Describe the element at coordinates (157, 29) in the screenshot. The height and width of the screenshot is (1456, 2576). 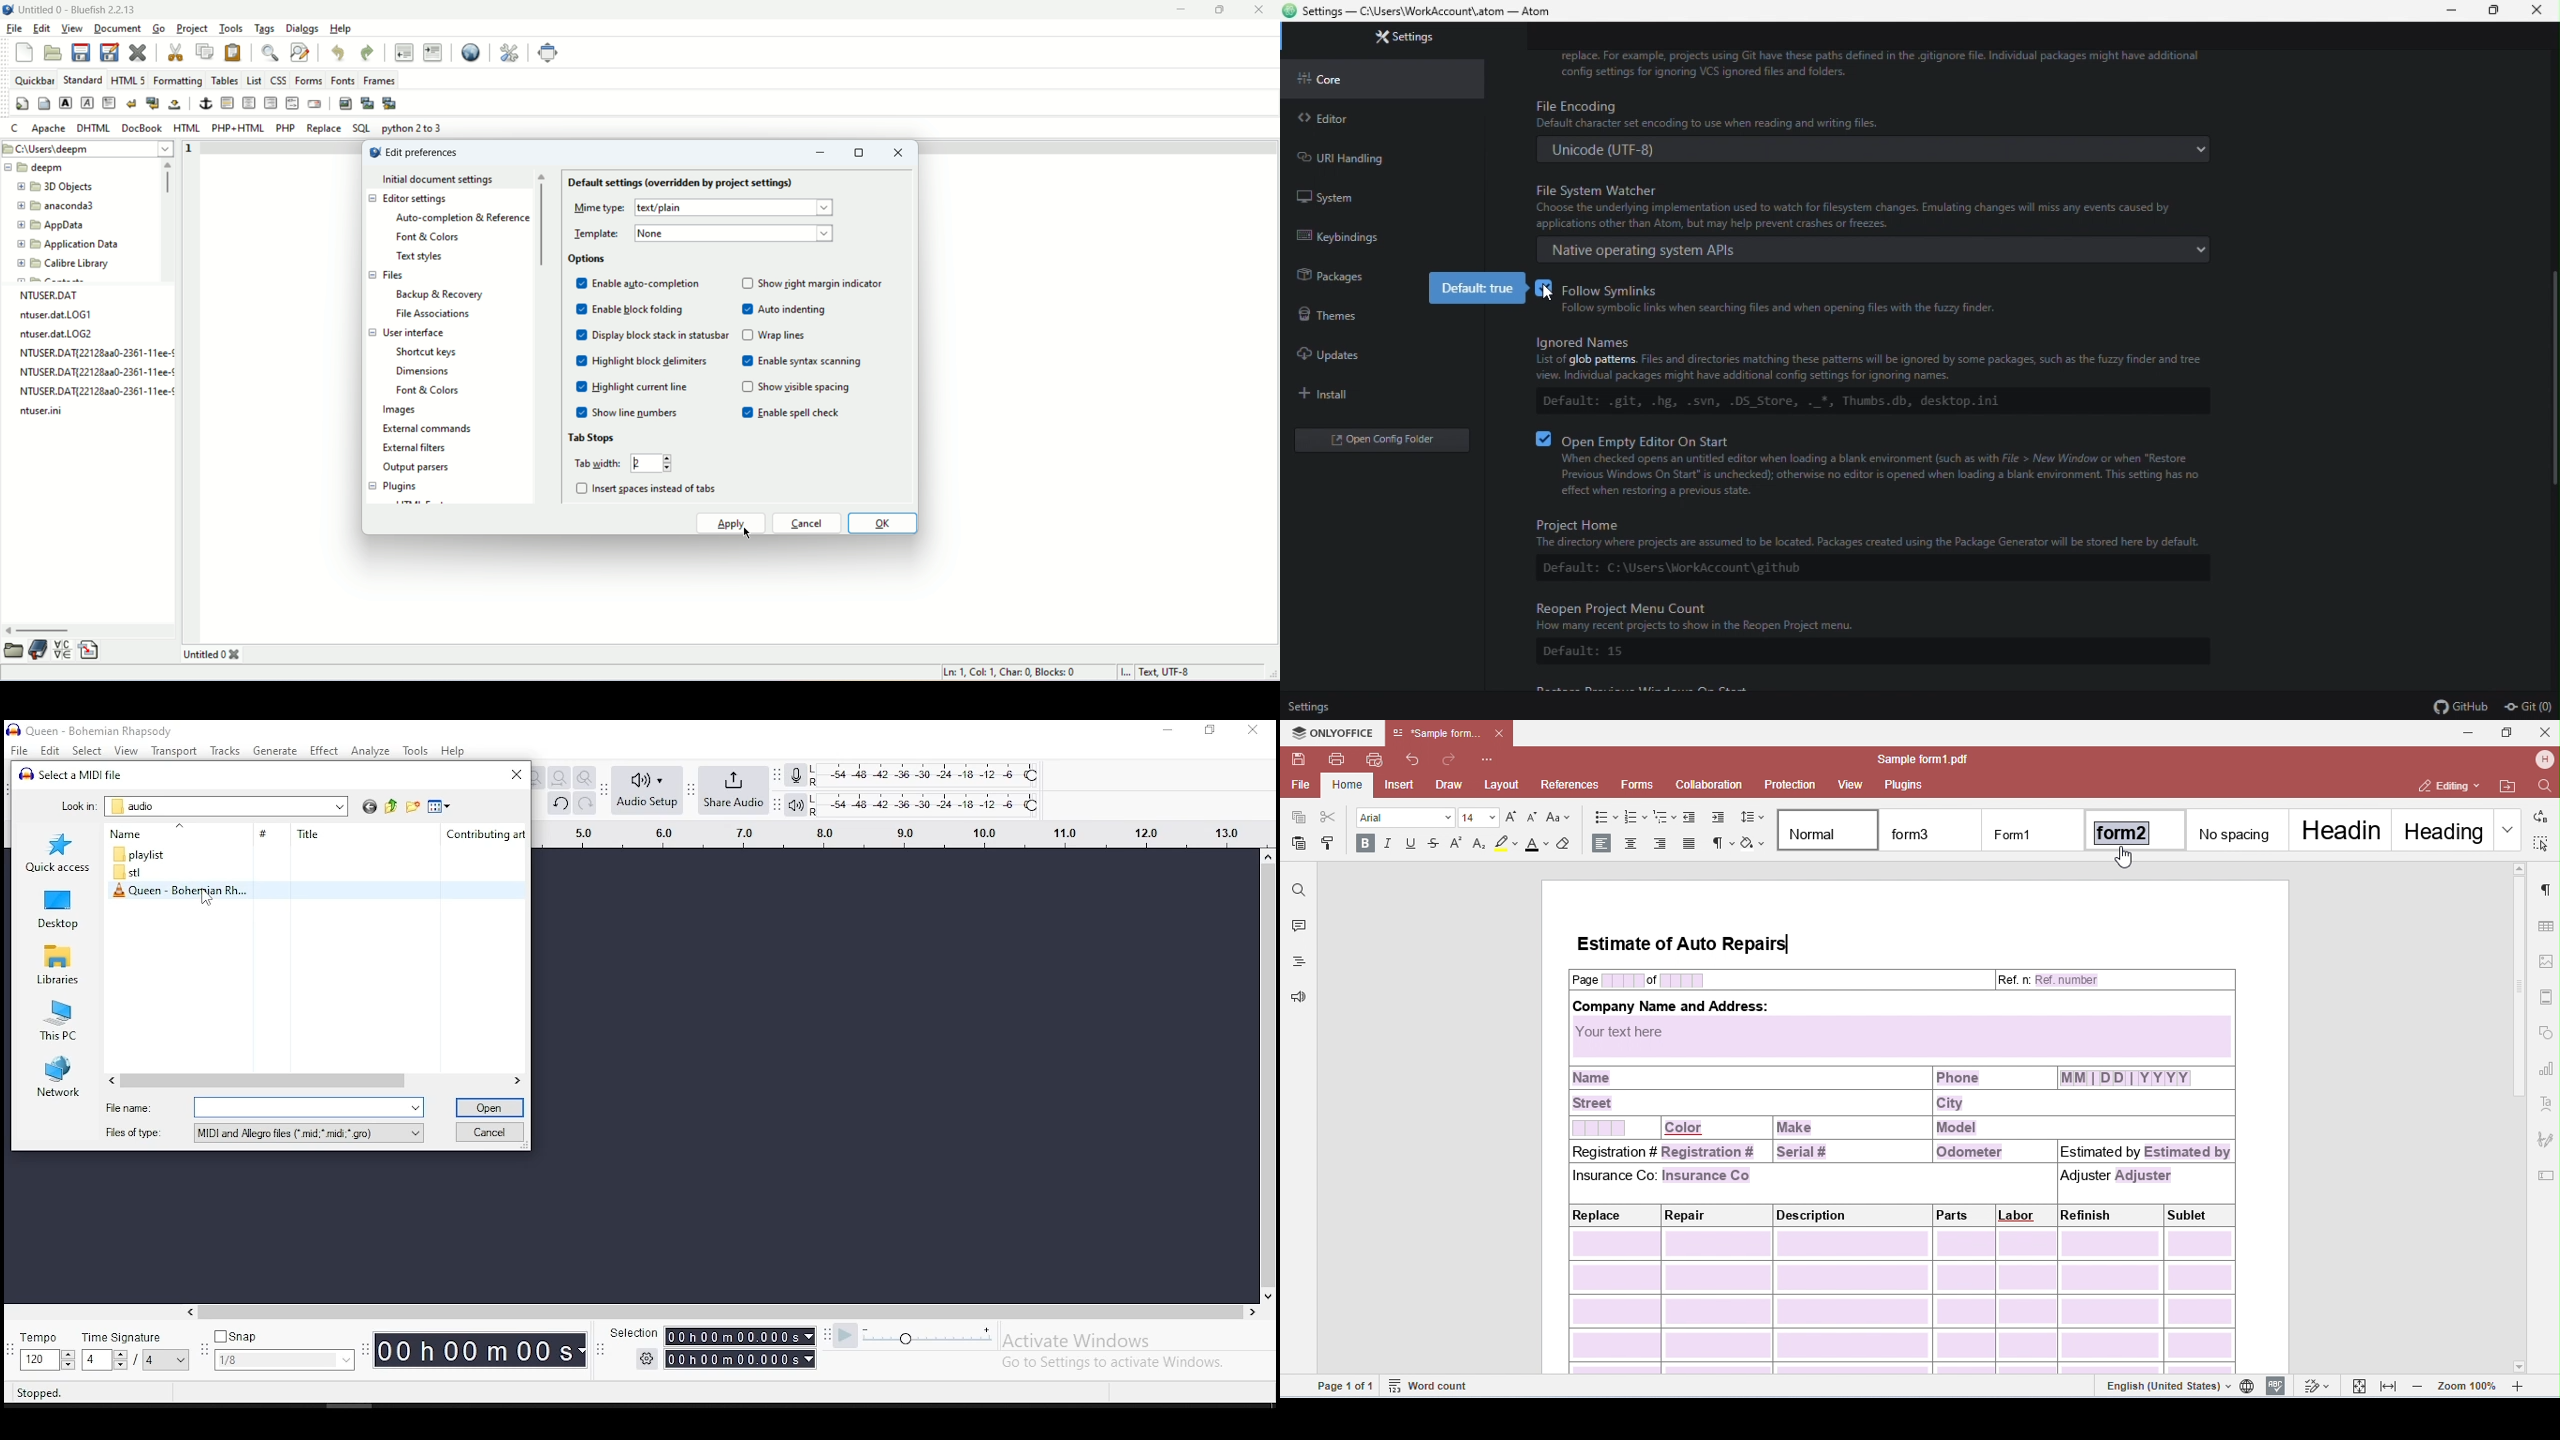
I see `go` at that location.